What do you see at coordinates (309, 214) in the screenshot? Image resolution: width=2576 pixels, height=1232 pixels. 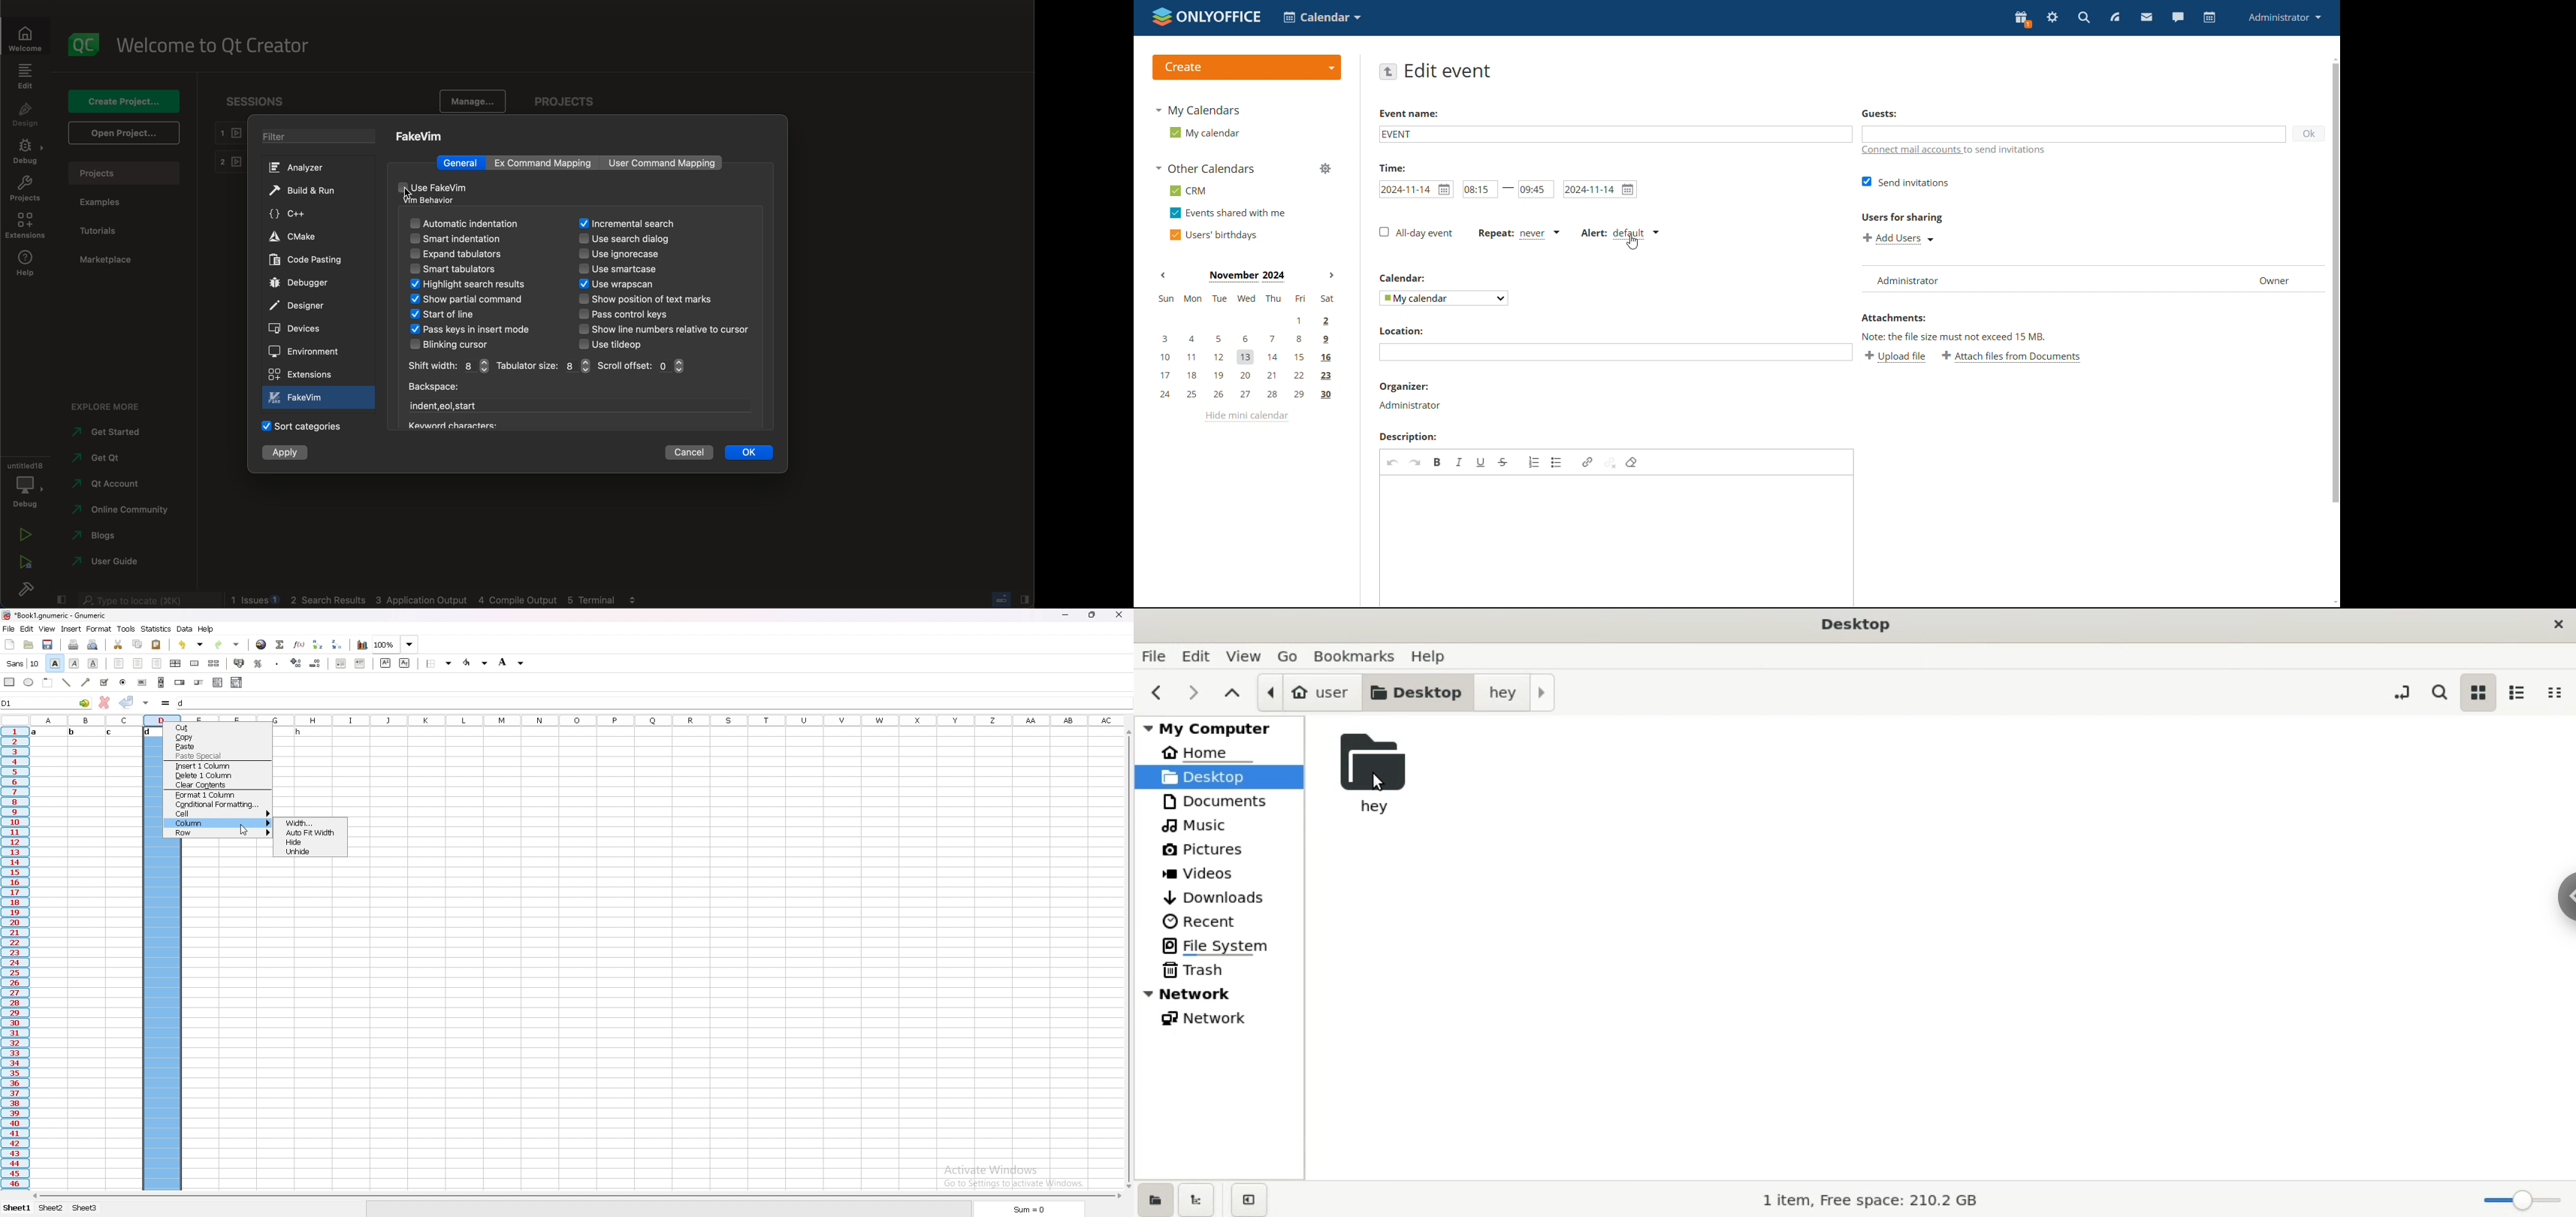 I see `c++` at bounding box center [309, 214].